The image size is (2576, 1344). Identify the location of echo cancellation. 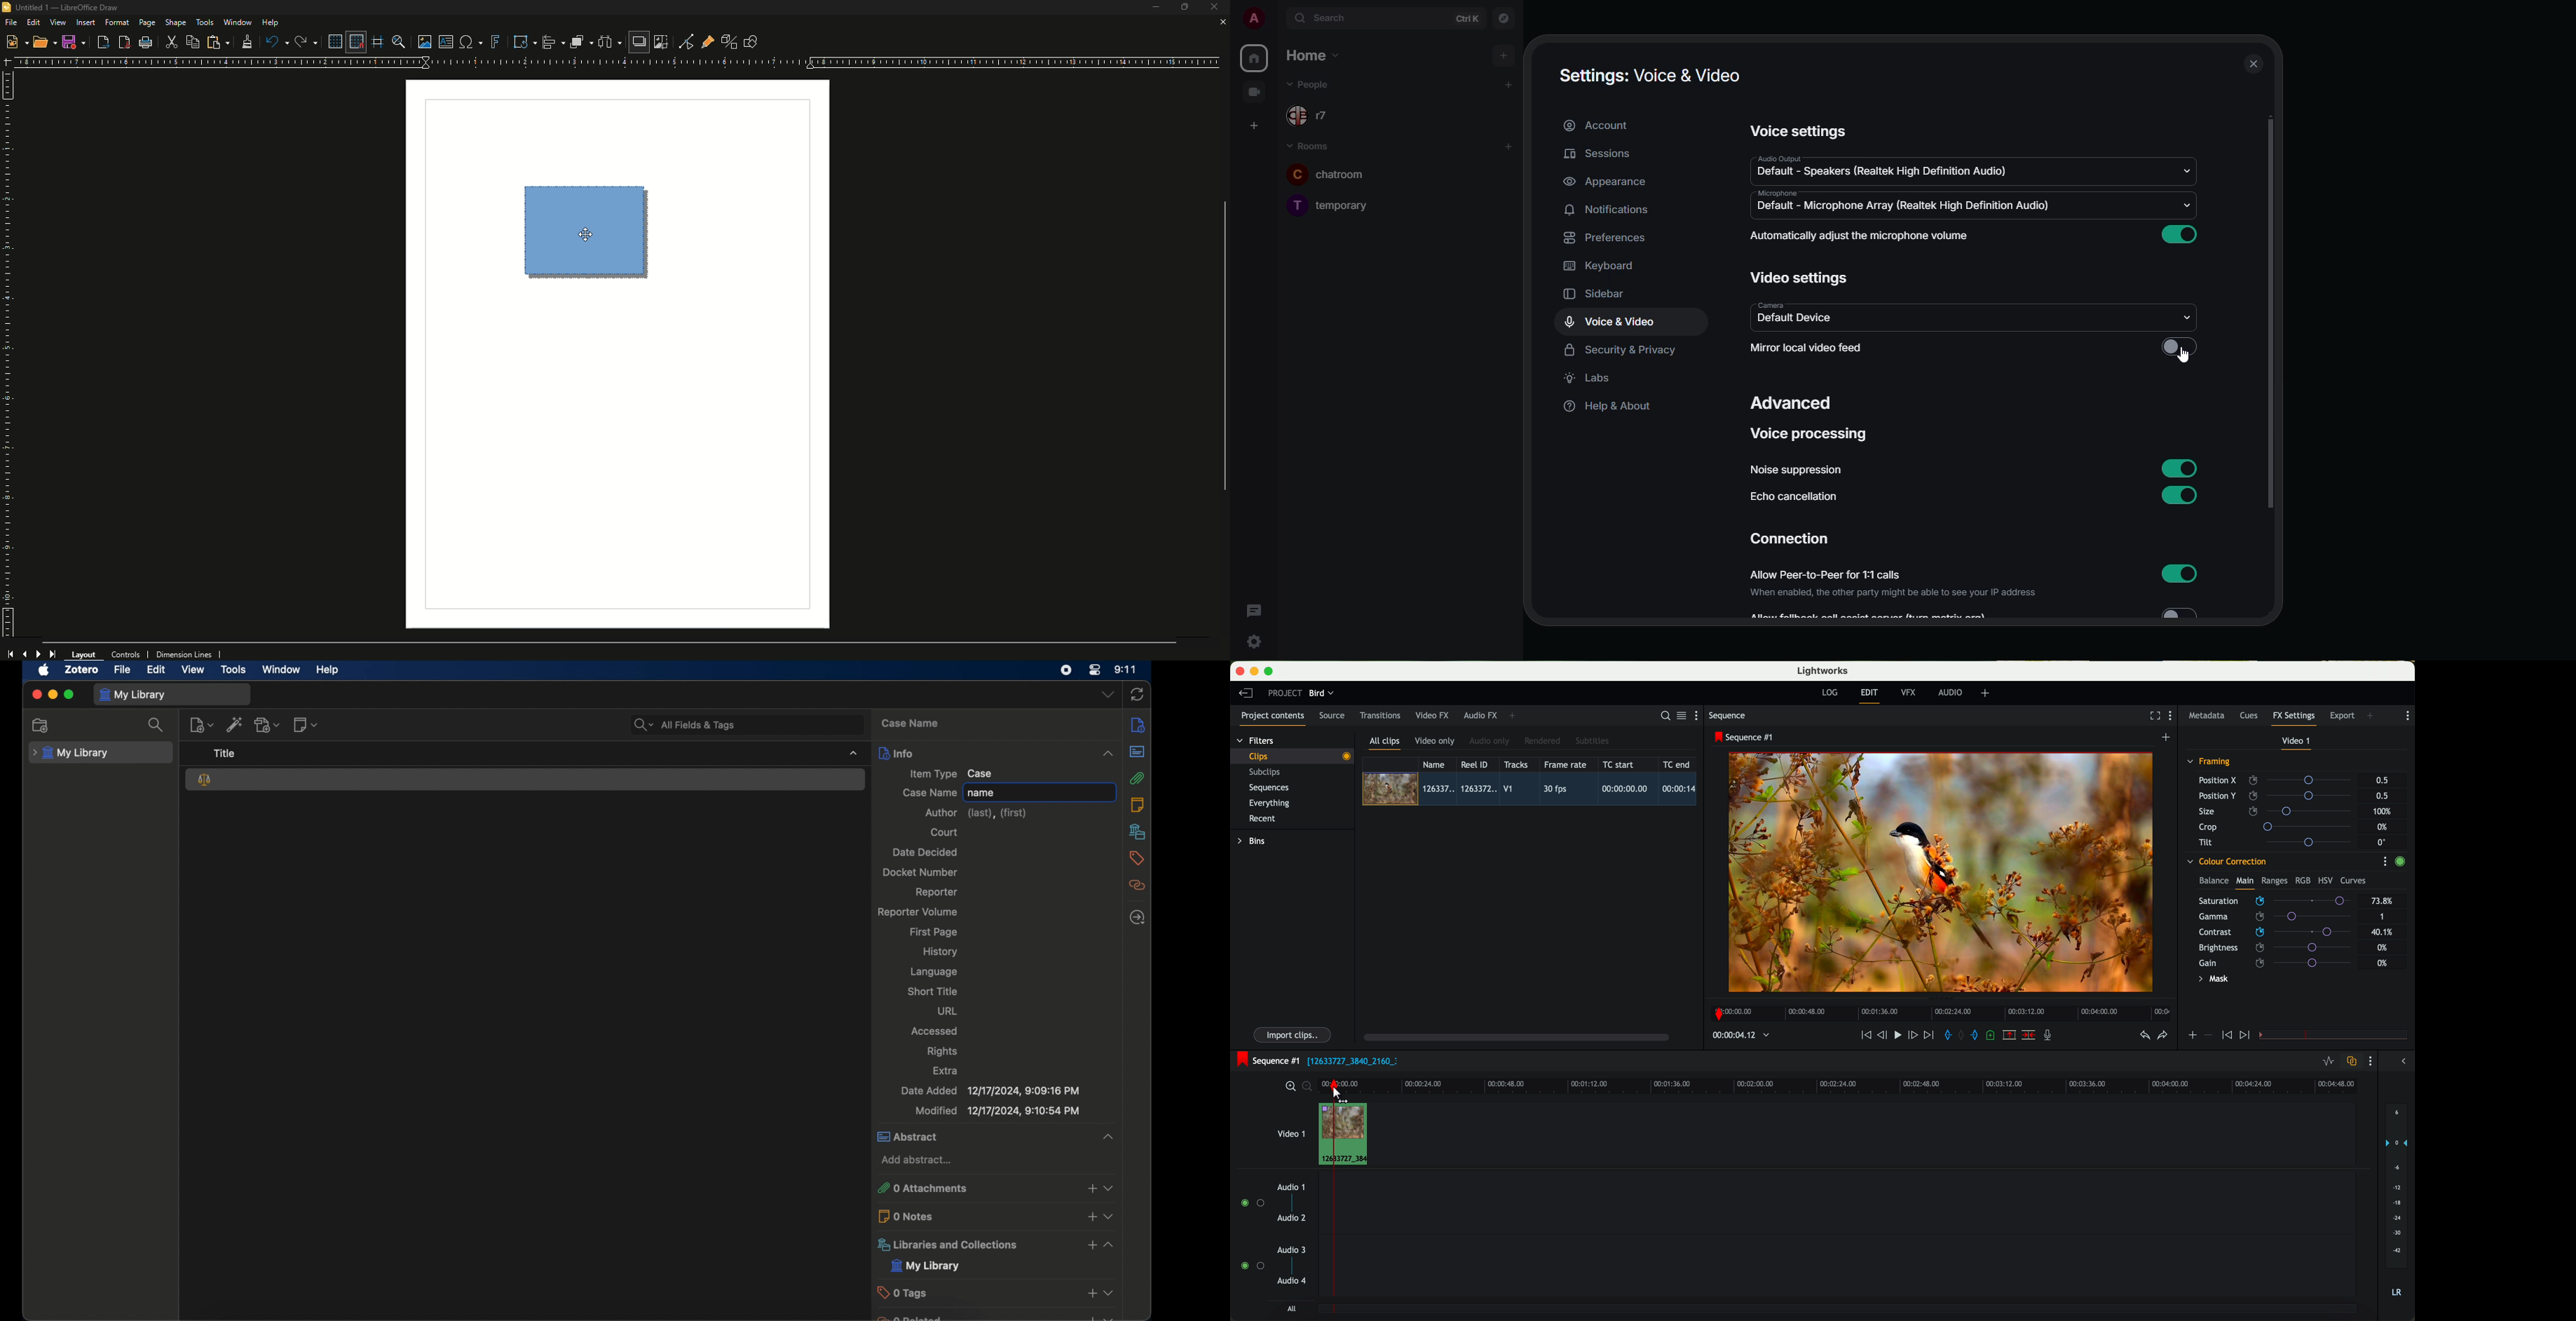
(1795, 499).